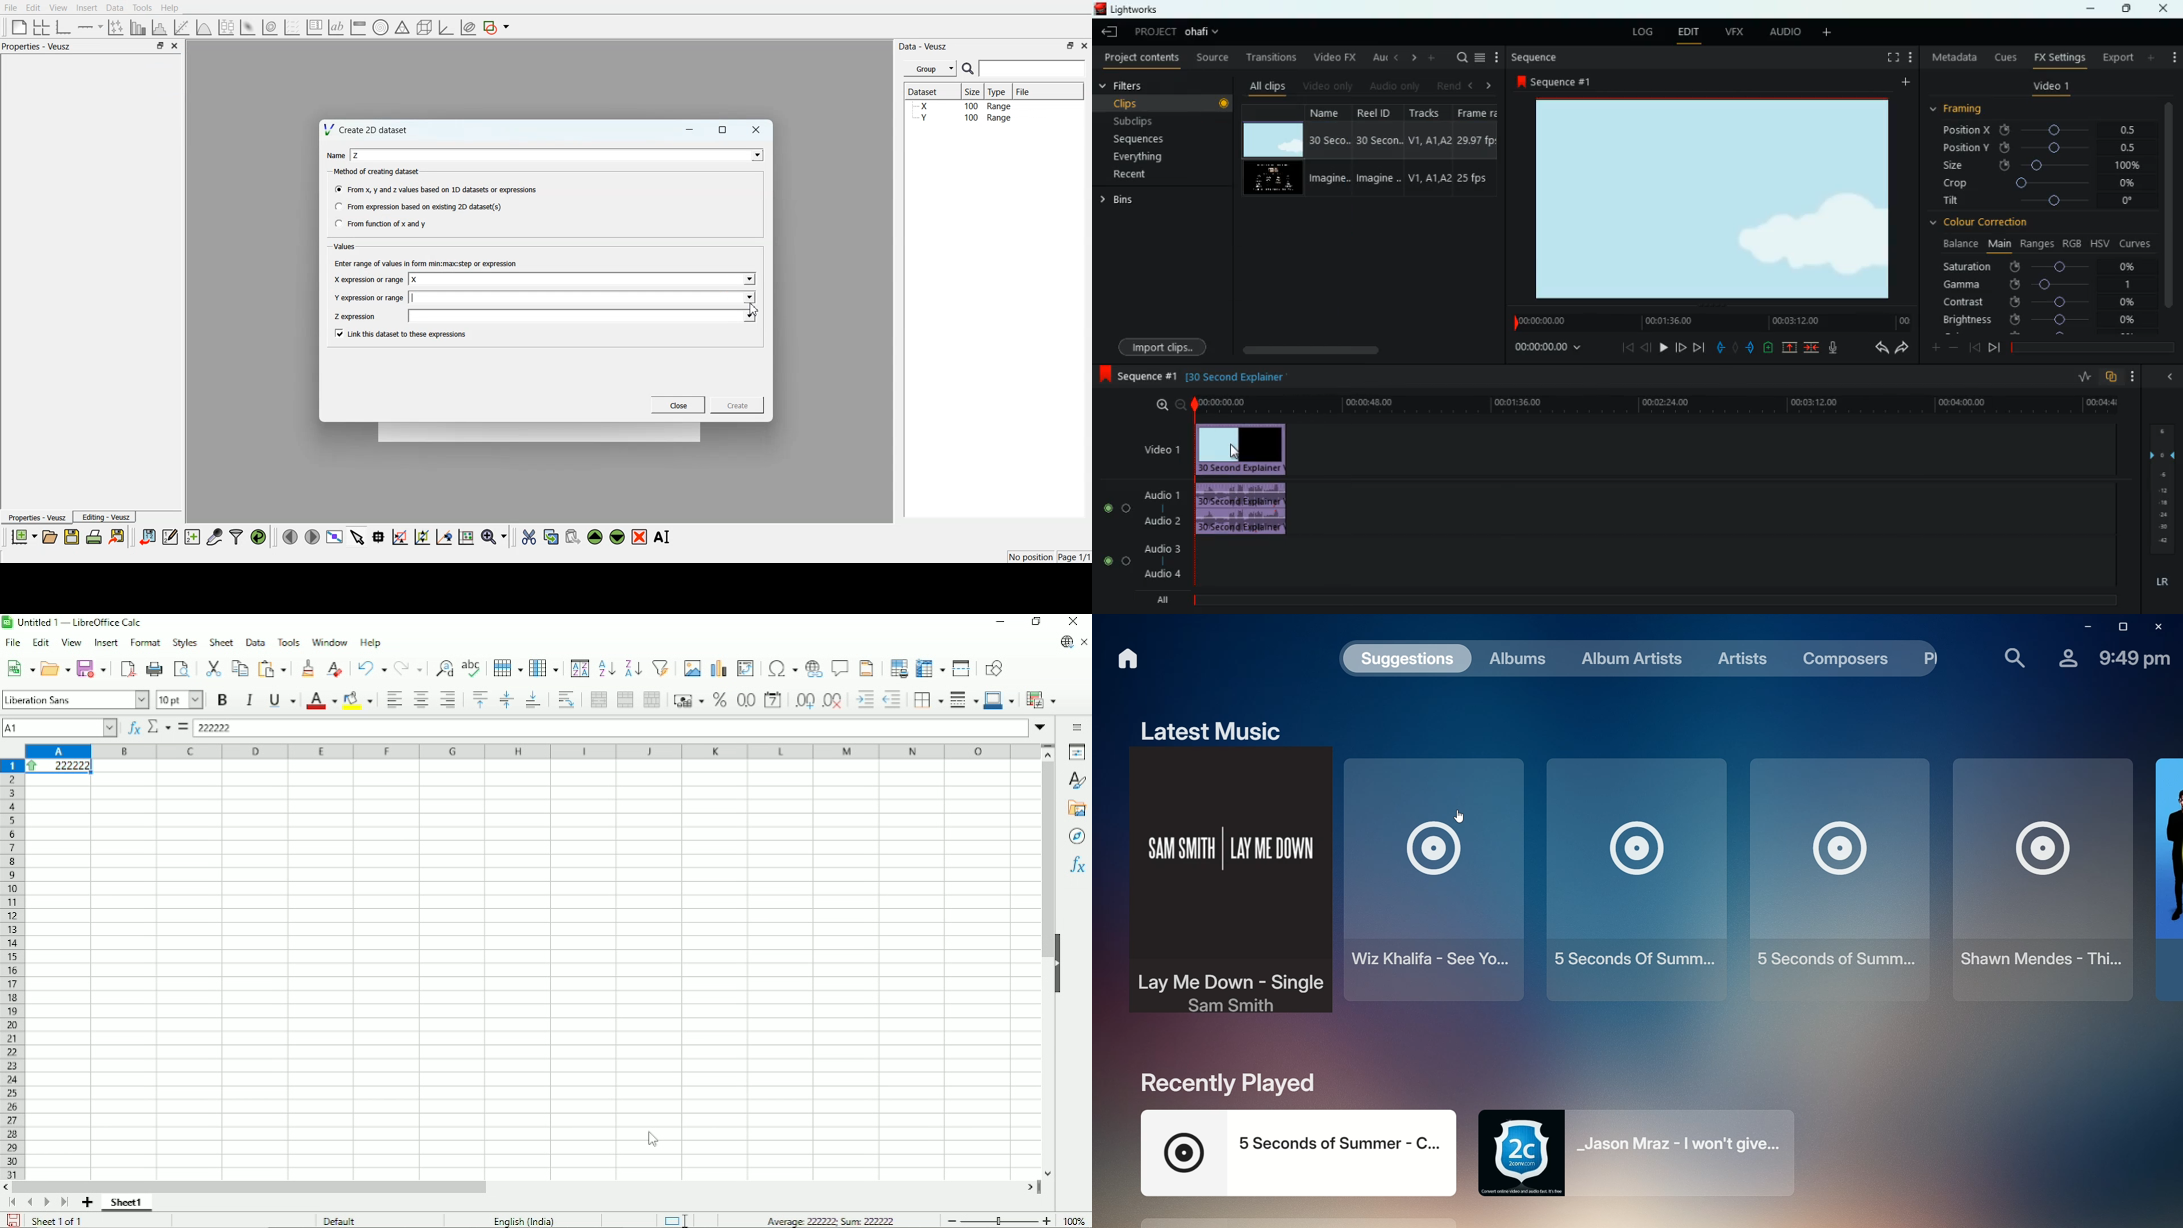 The image size is (2184, 1232). I want to click on Blank page, so click(19, 27).